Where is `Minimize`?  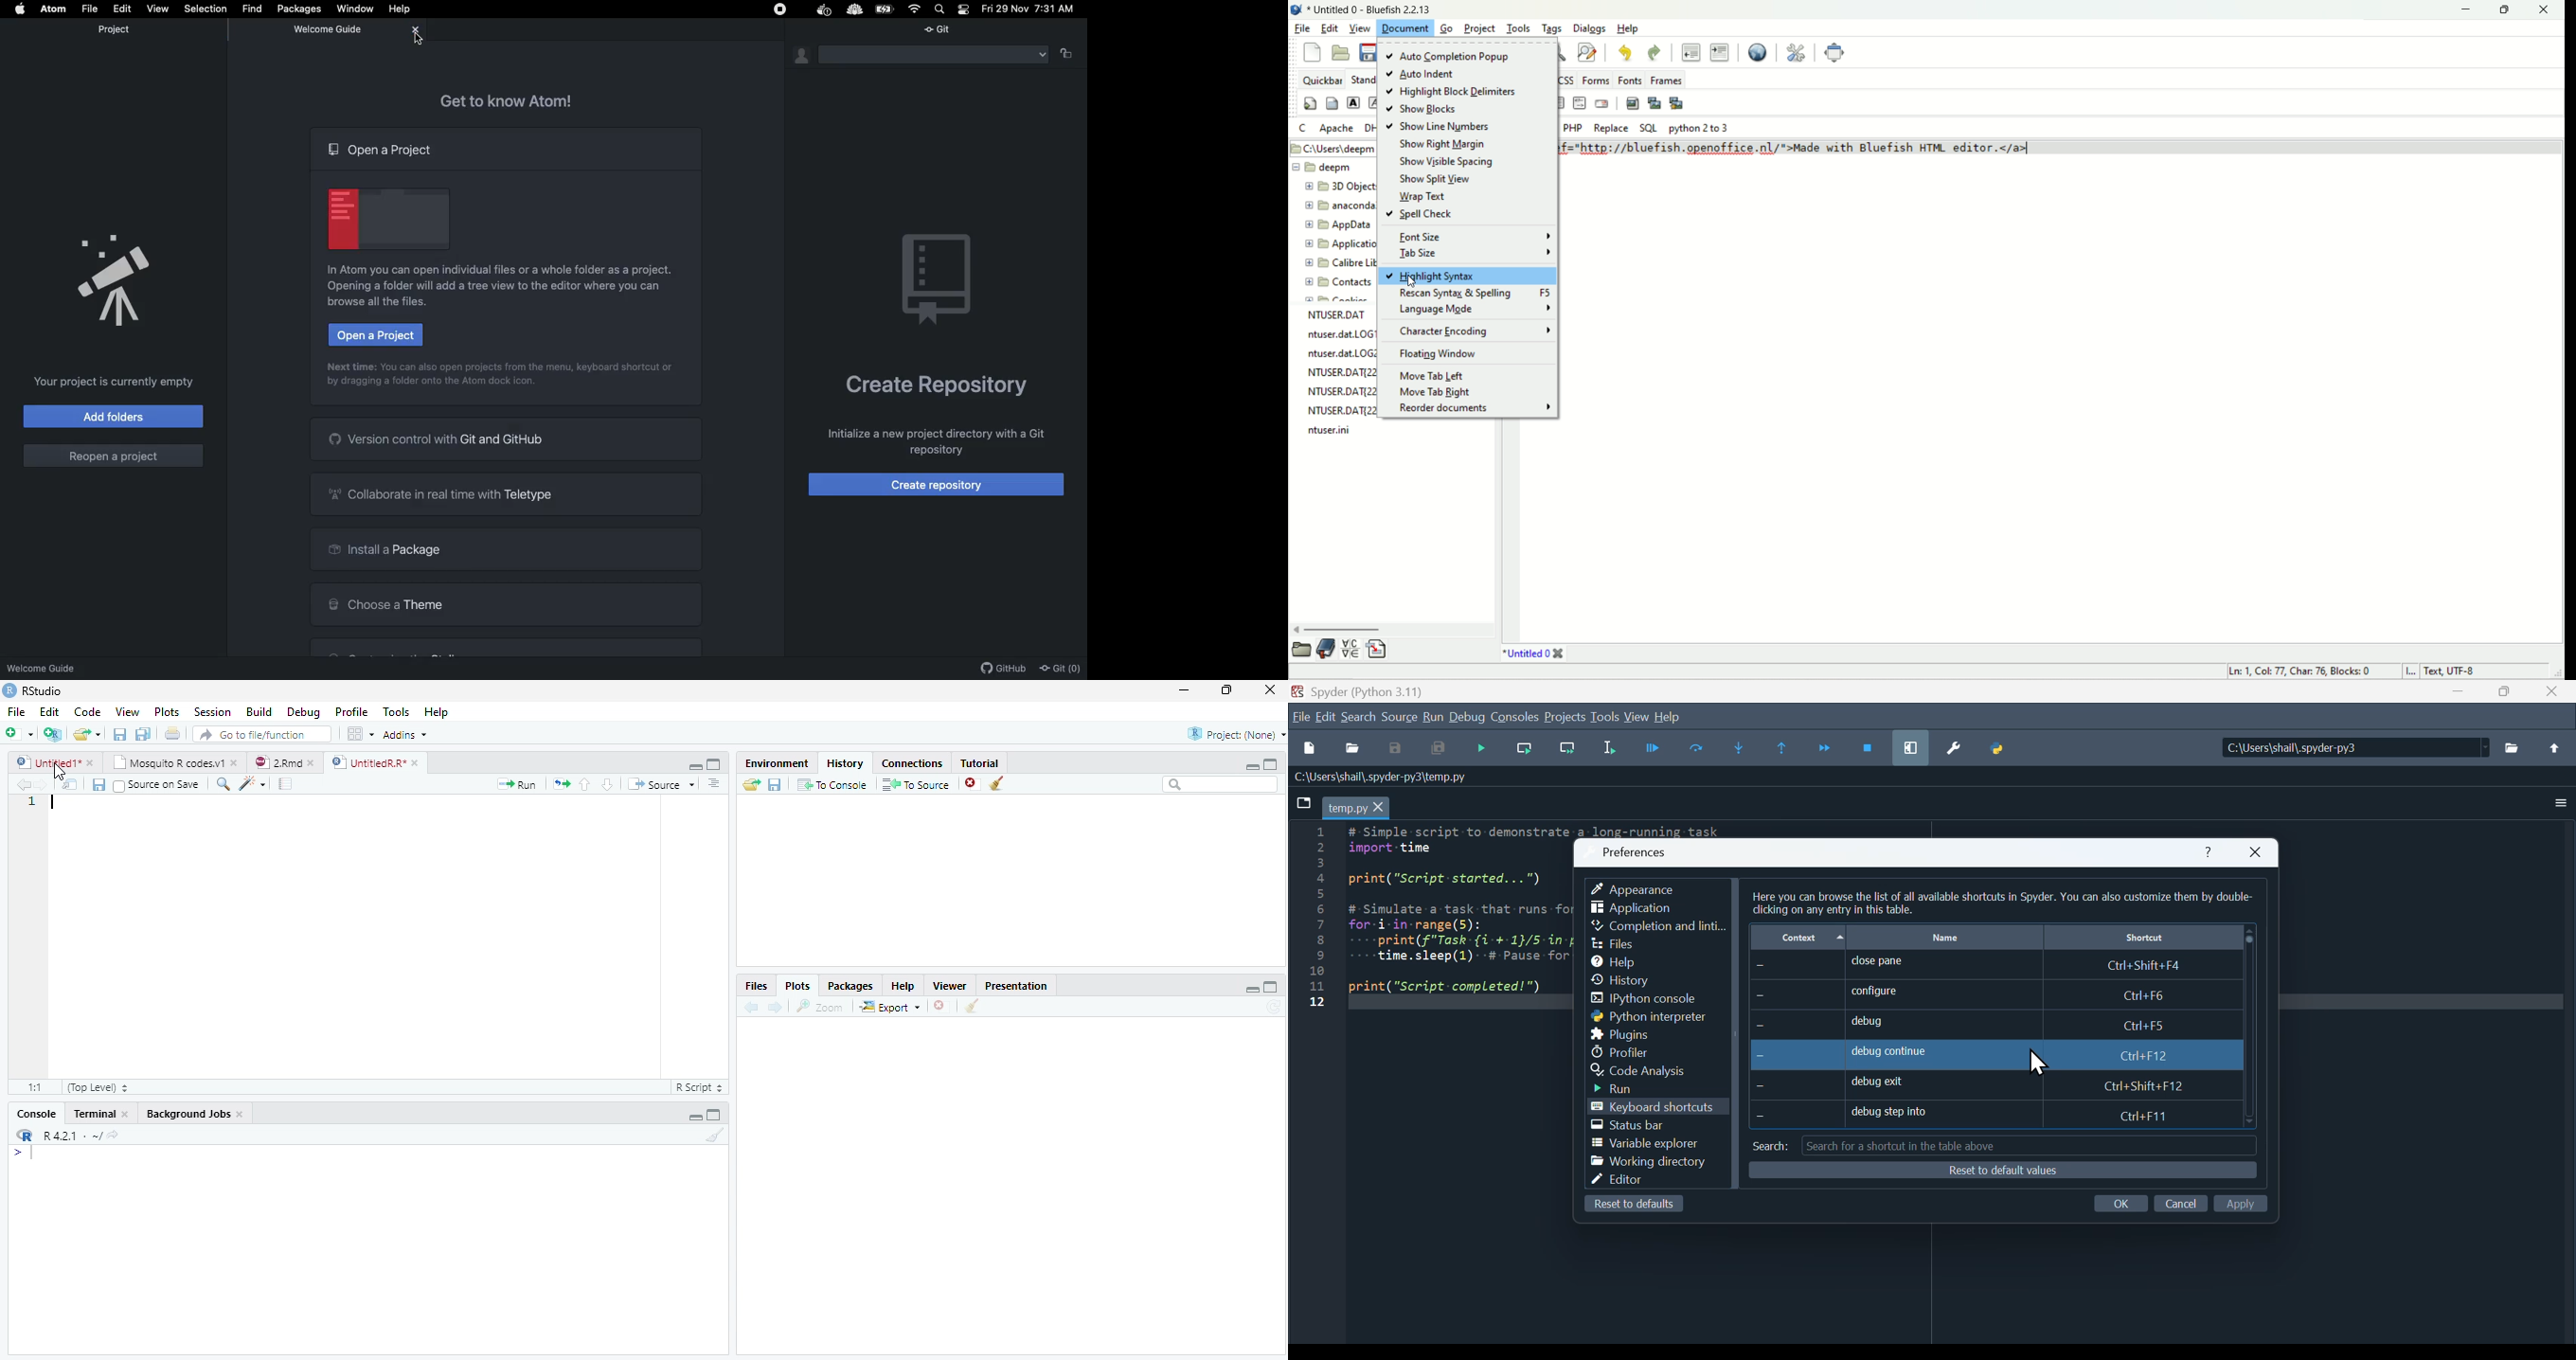
Minimize is located at coordinates (1185, 689).